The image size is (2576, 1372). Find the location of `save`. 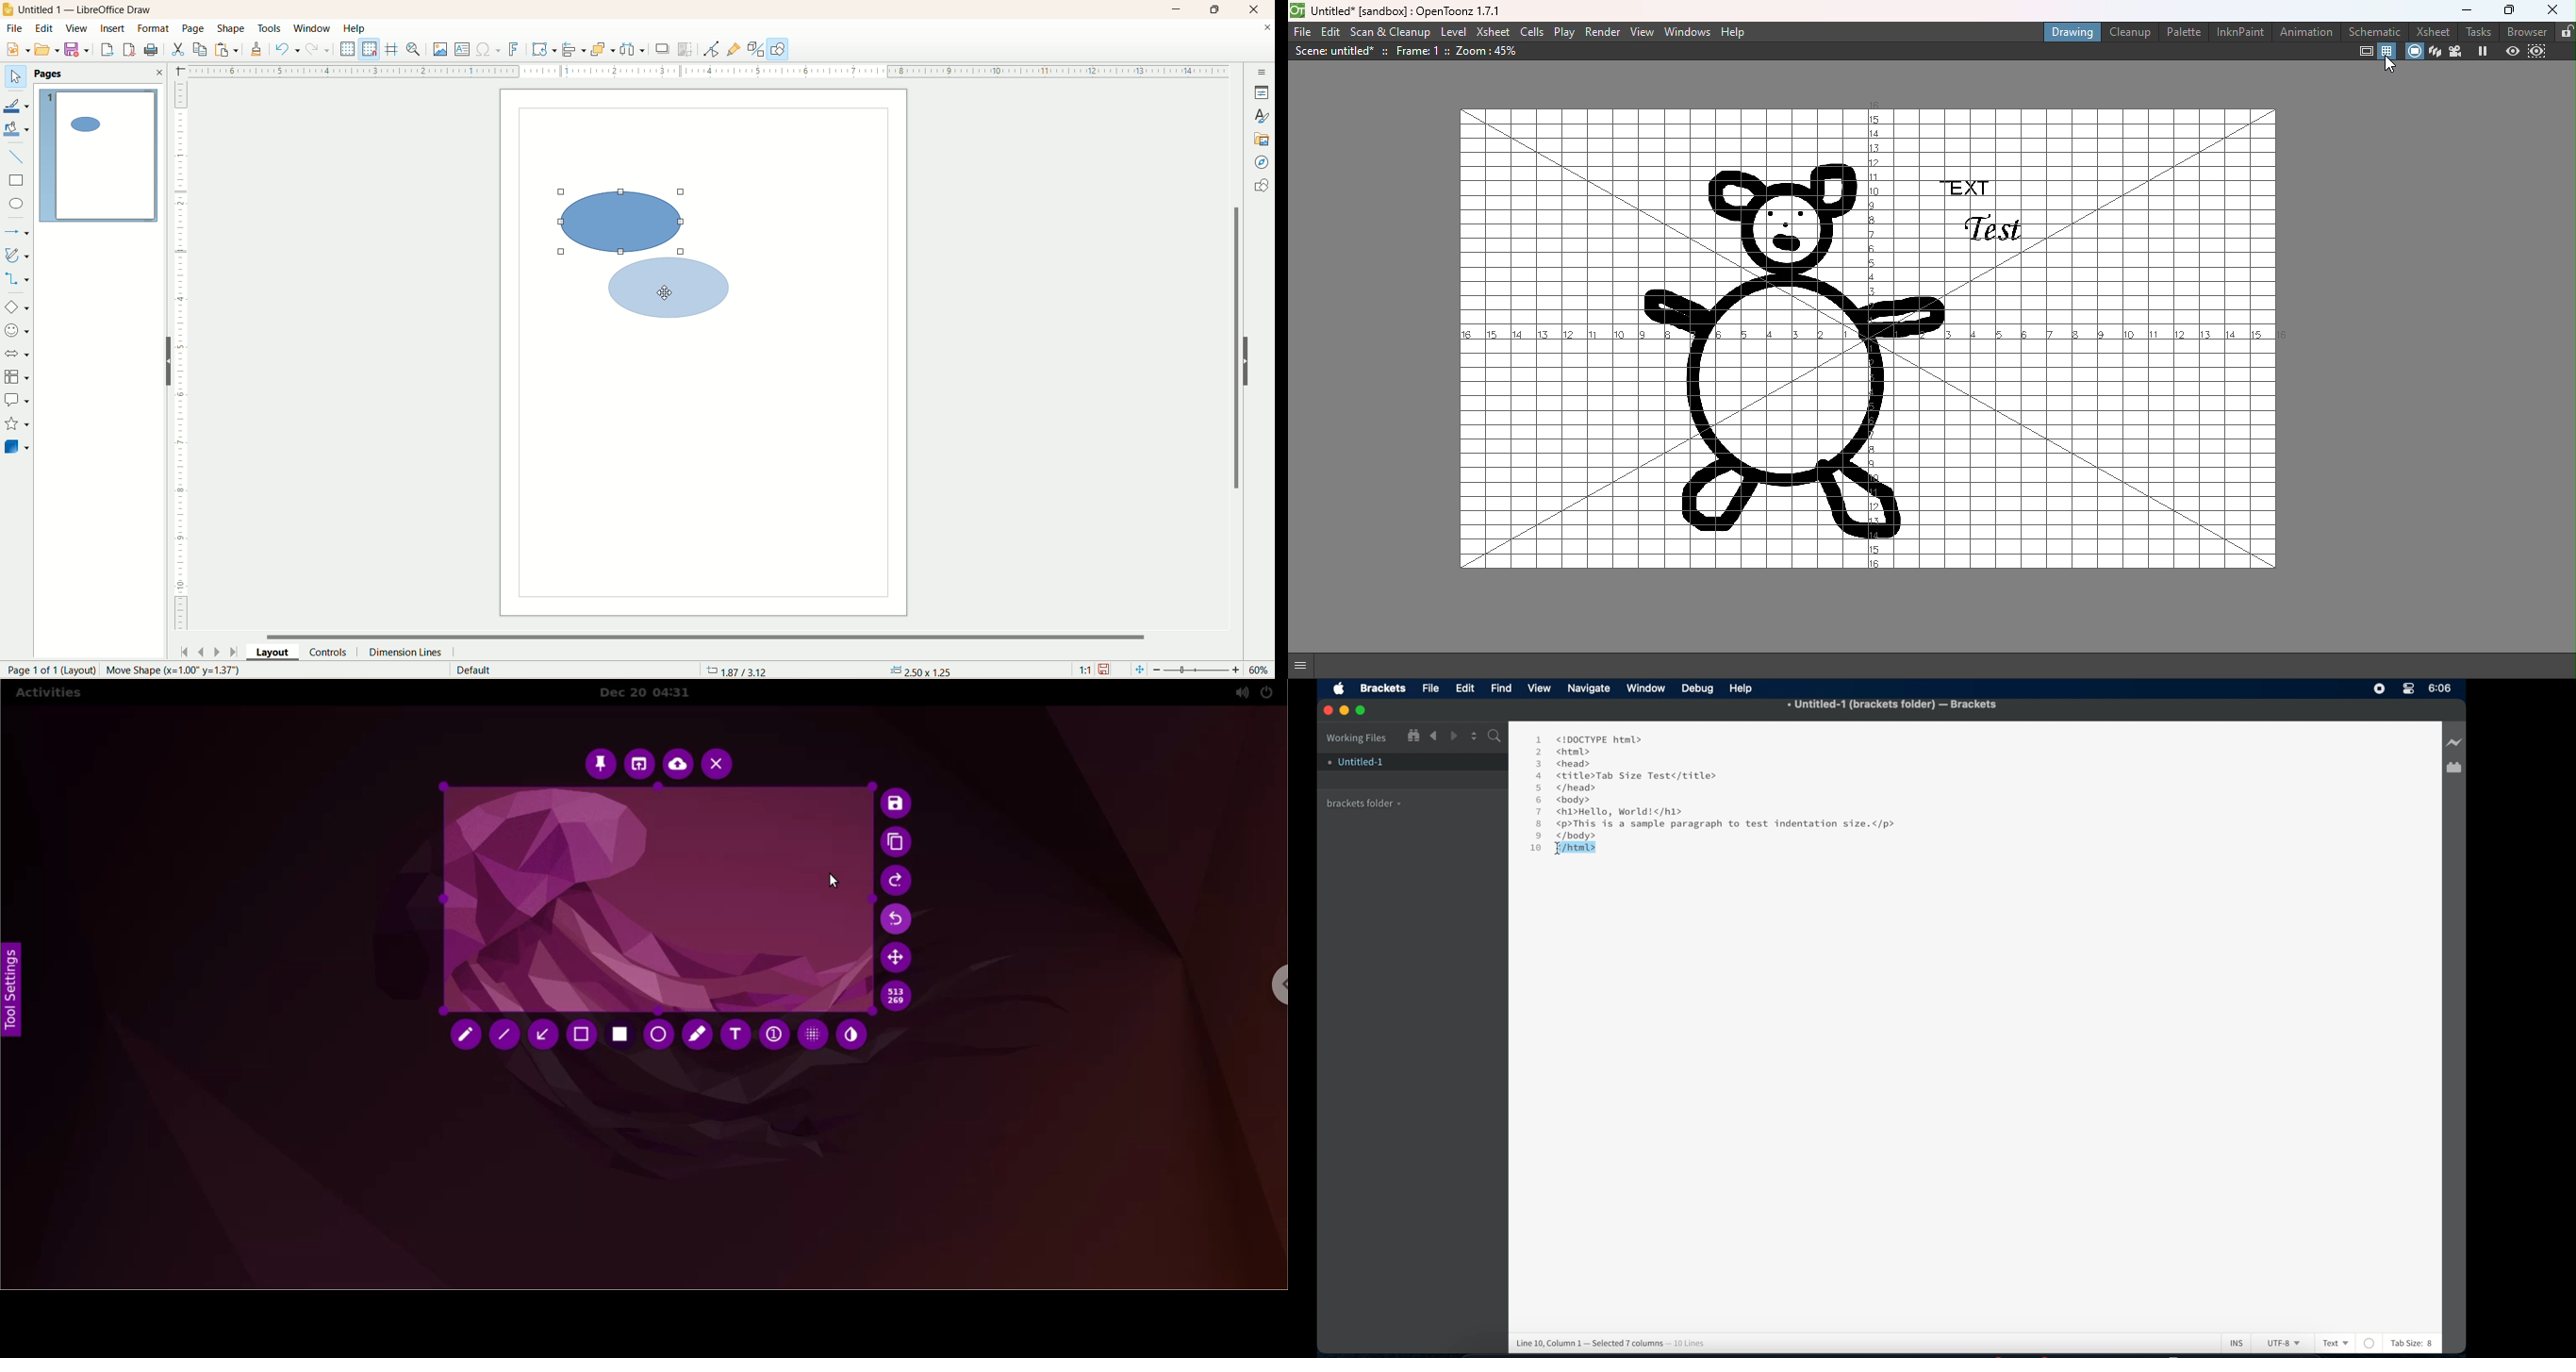

save is located at coordinates (76, 50).